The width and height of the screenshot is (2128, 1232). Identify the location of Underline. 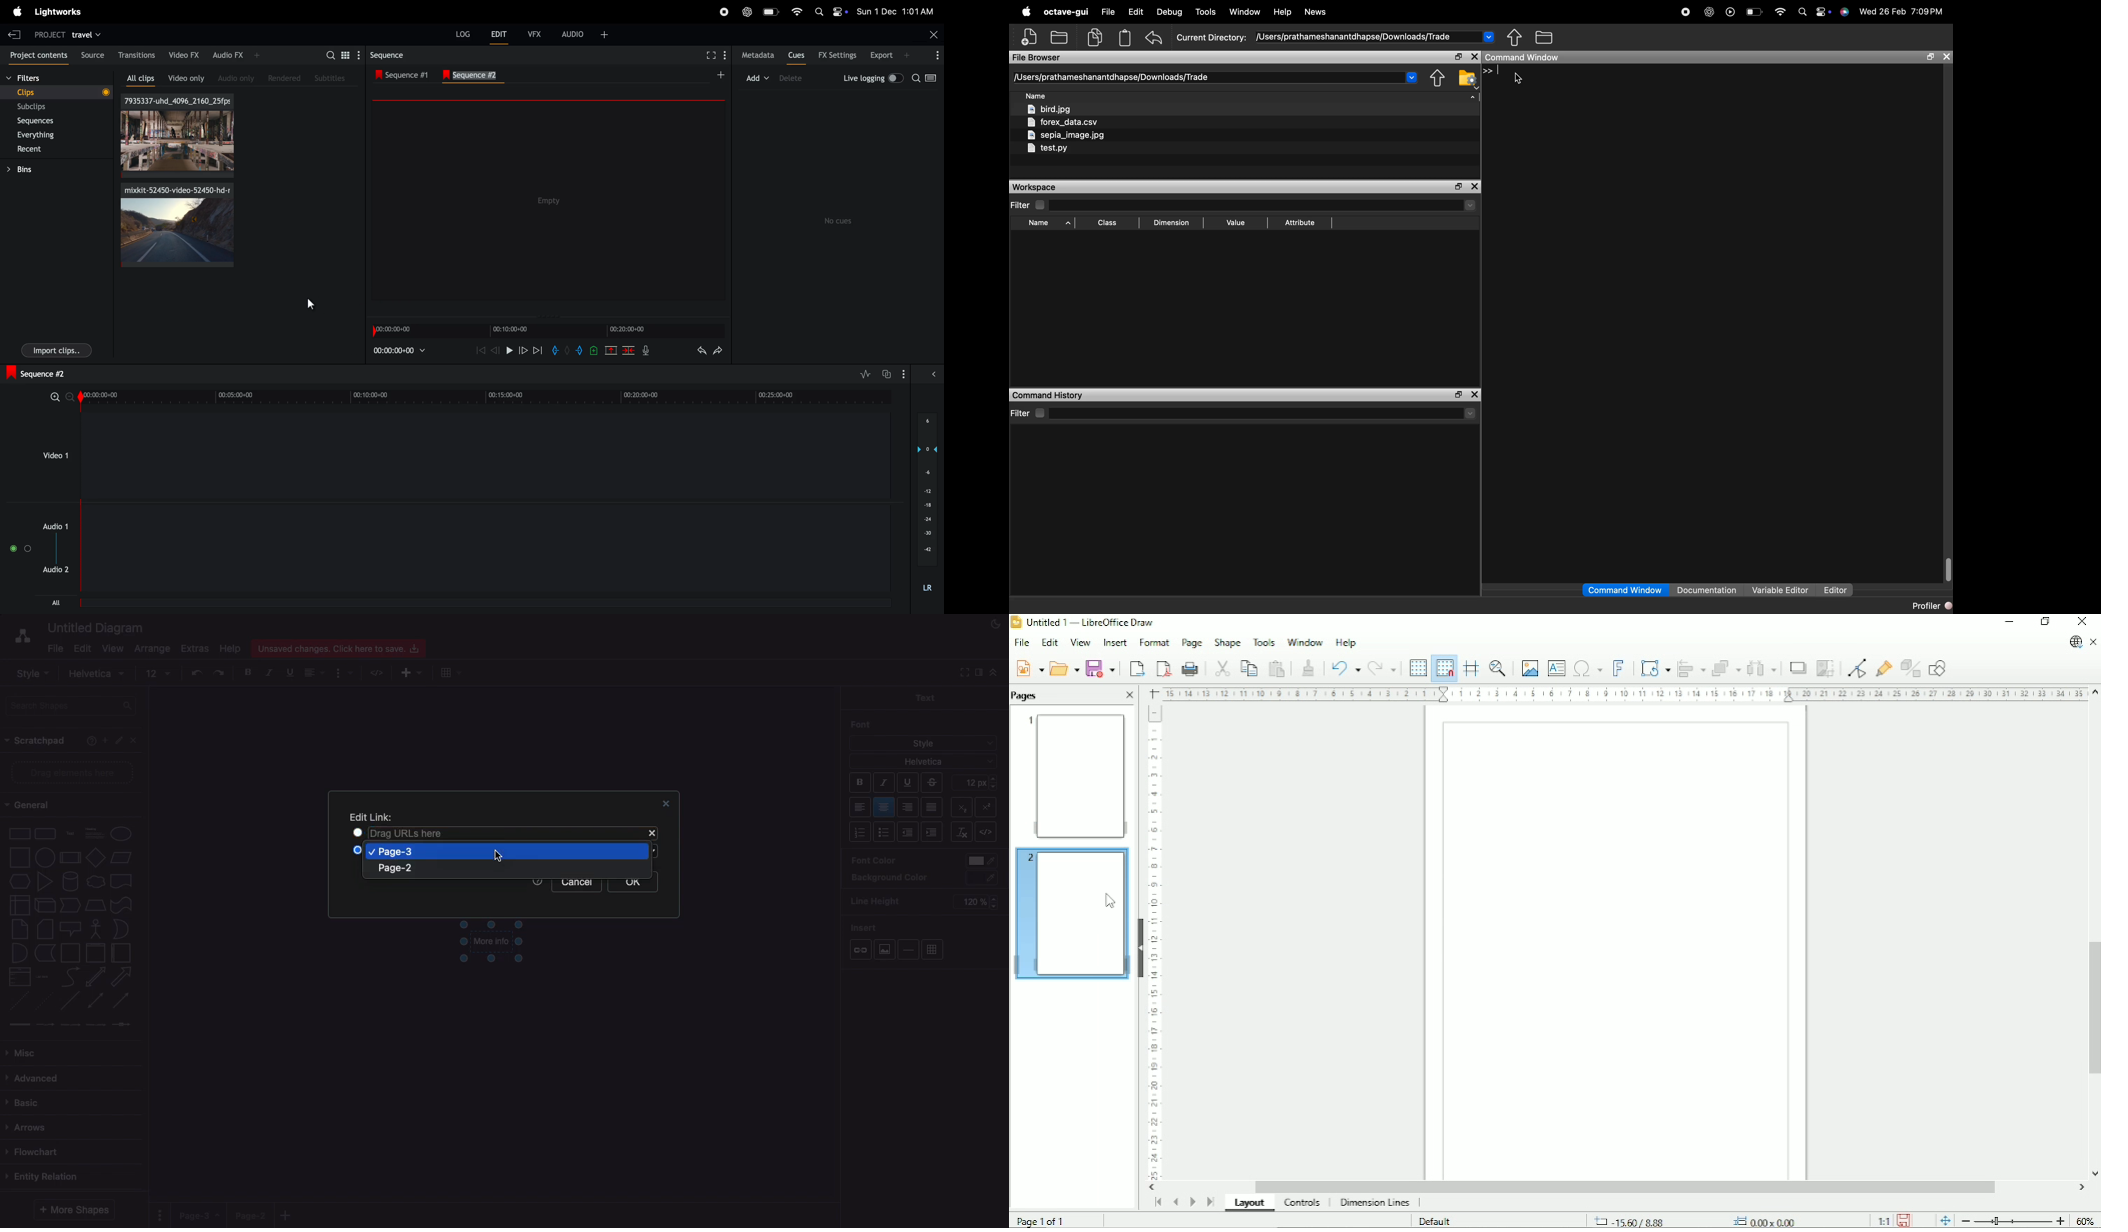
(907, 784).